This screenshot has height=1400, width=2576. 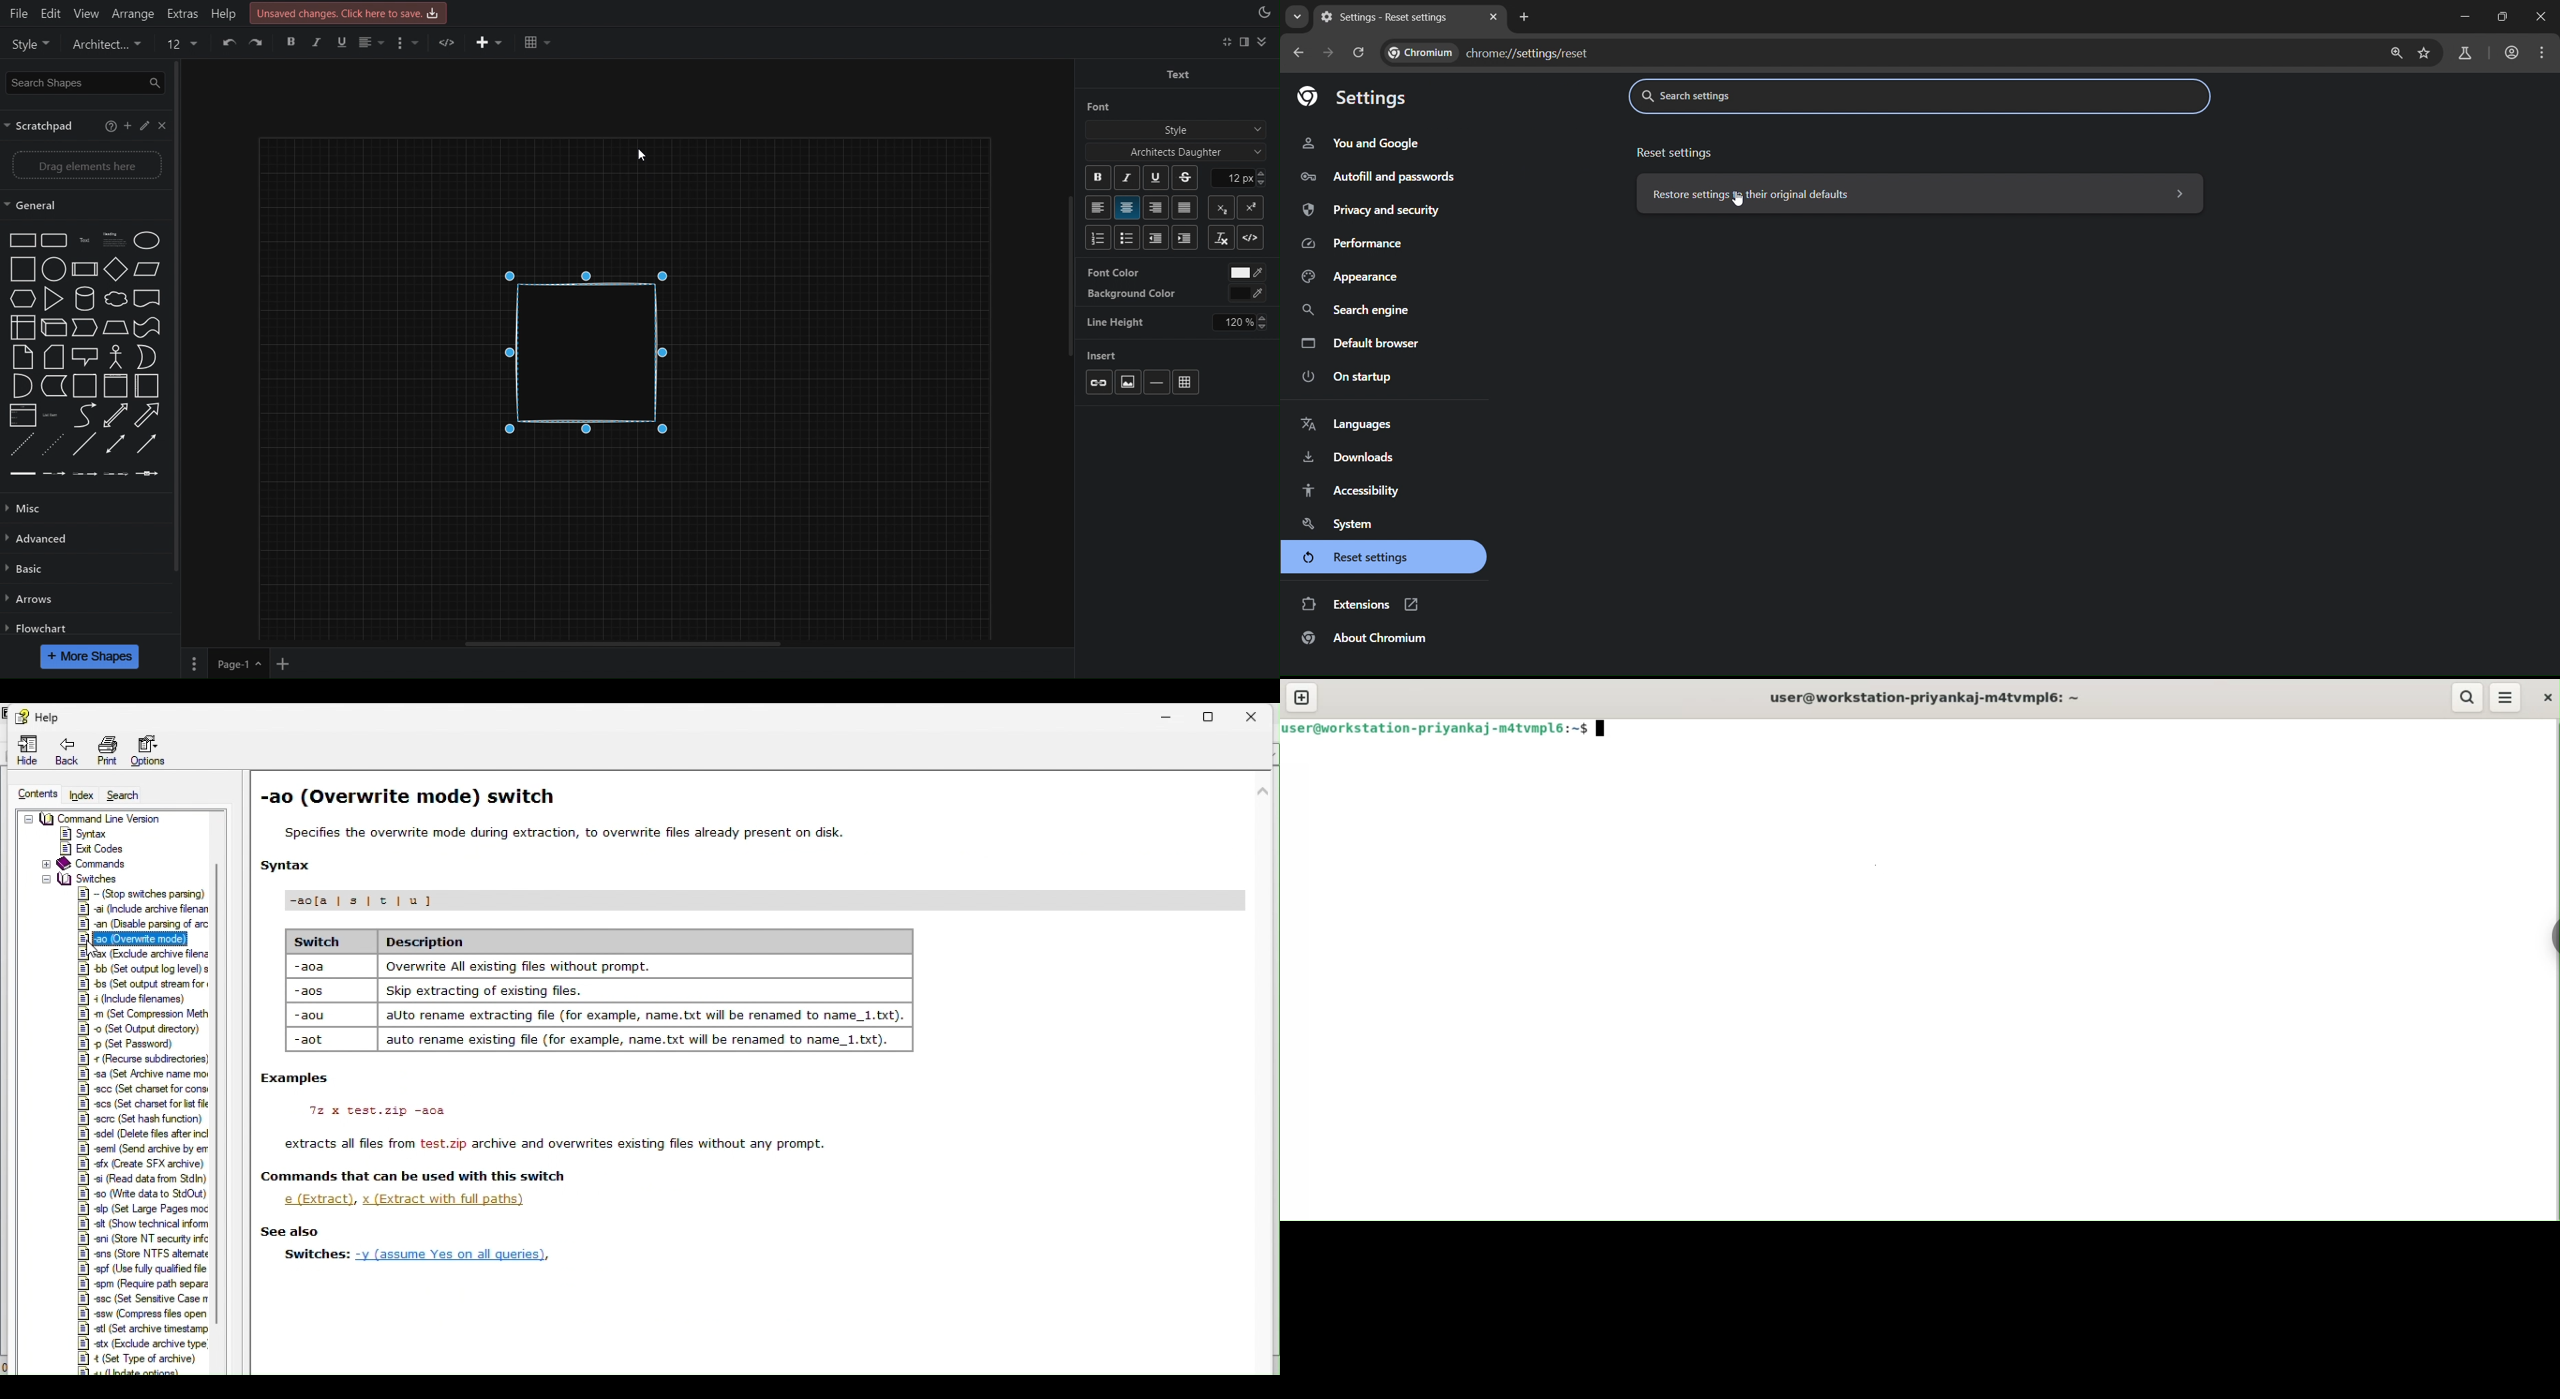 What do you see at coordinates (84, 126) in the screenshot?
I see `Scratchpad` at bounding box center [84, 126].